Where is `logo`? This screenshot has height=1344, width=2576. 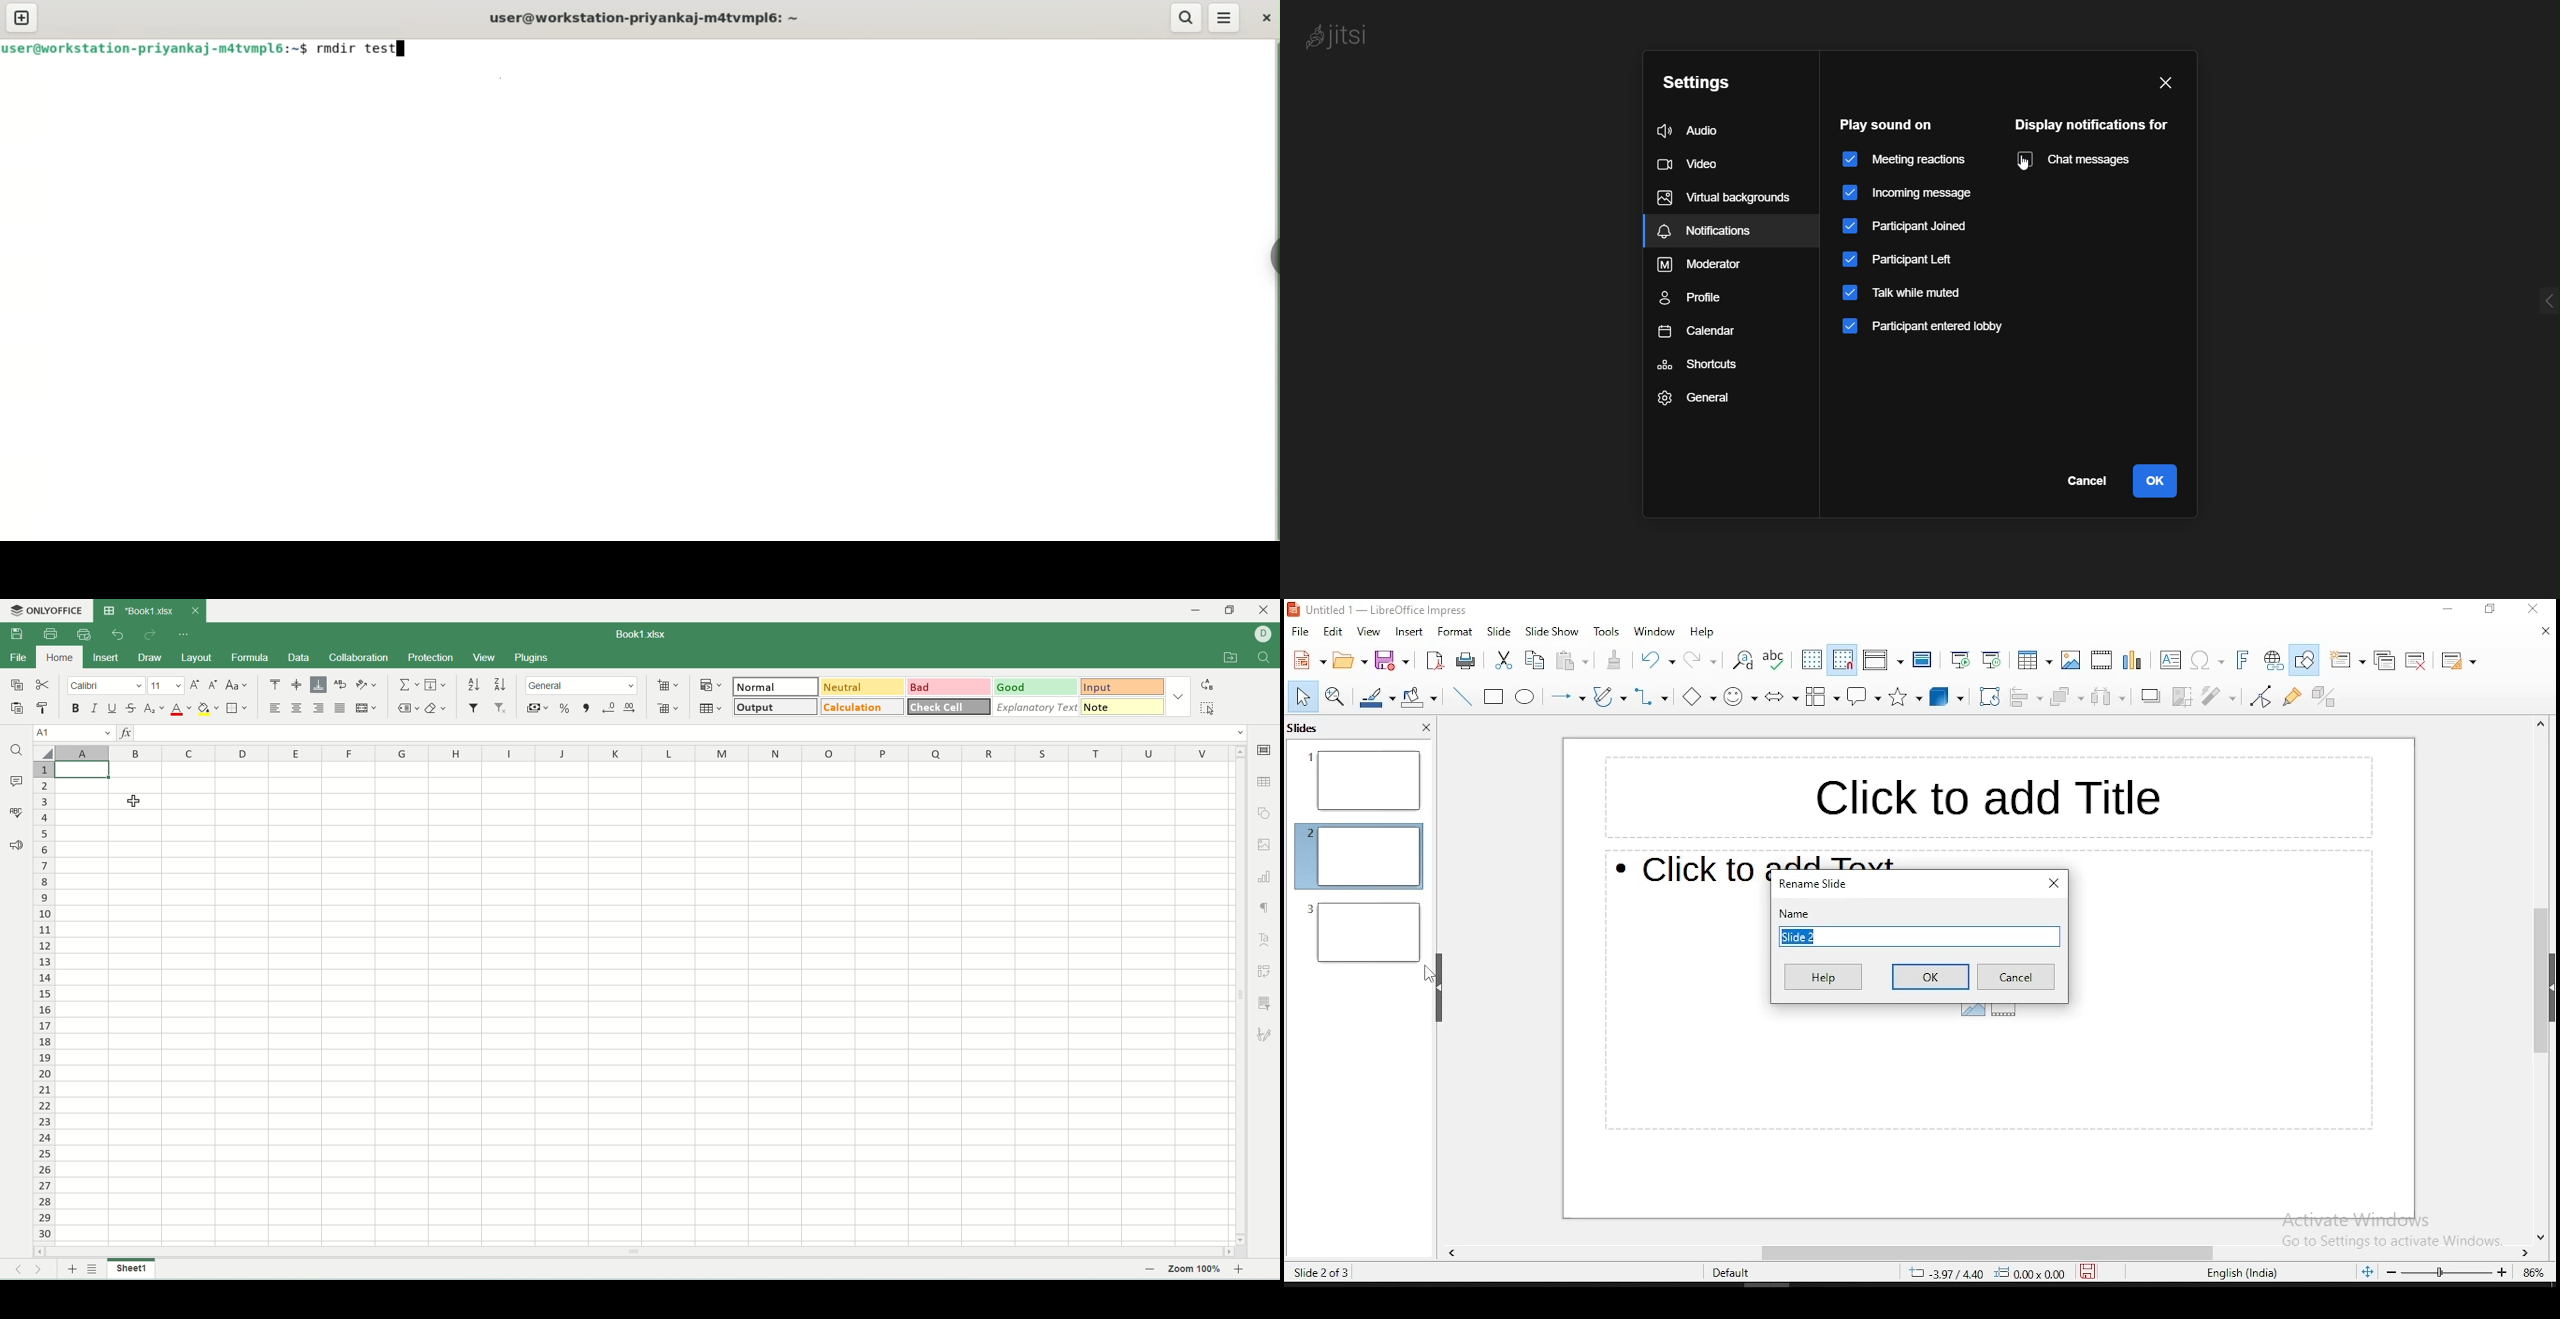 logo is located at coordinates (1353, 37).